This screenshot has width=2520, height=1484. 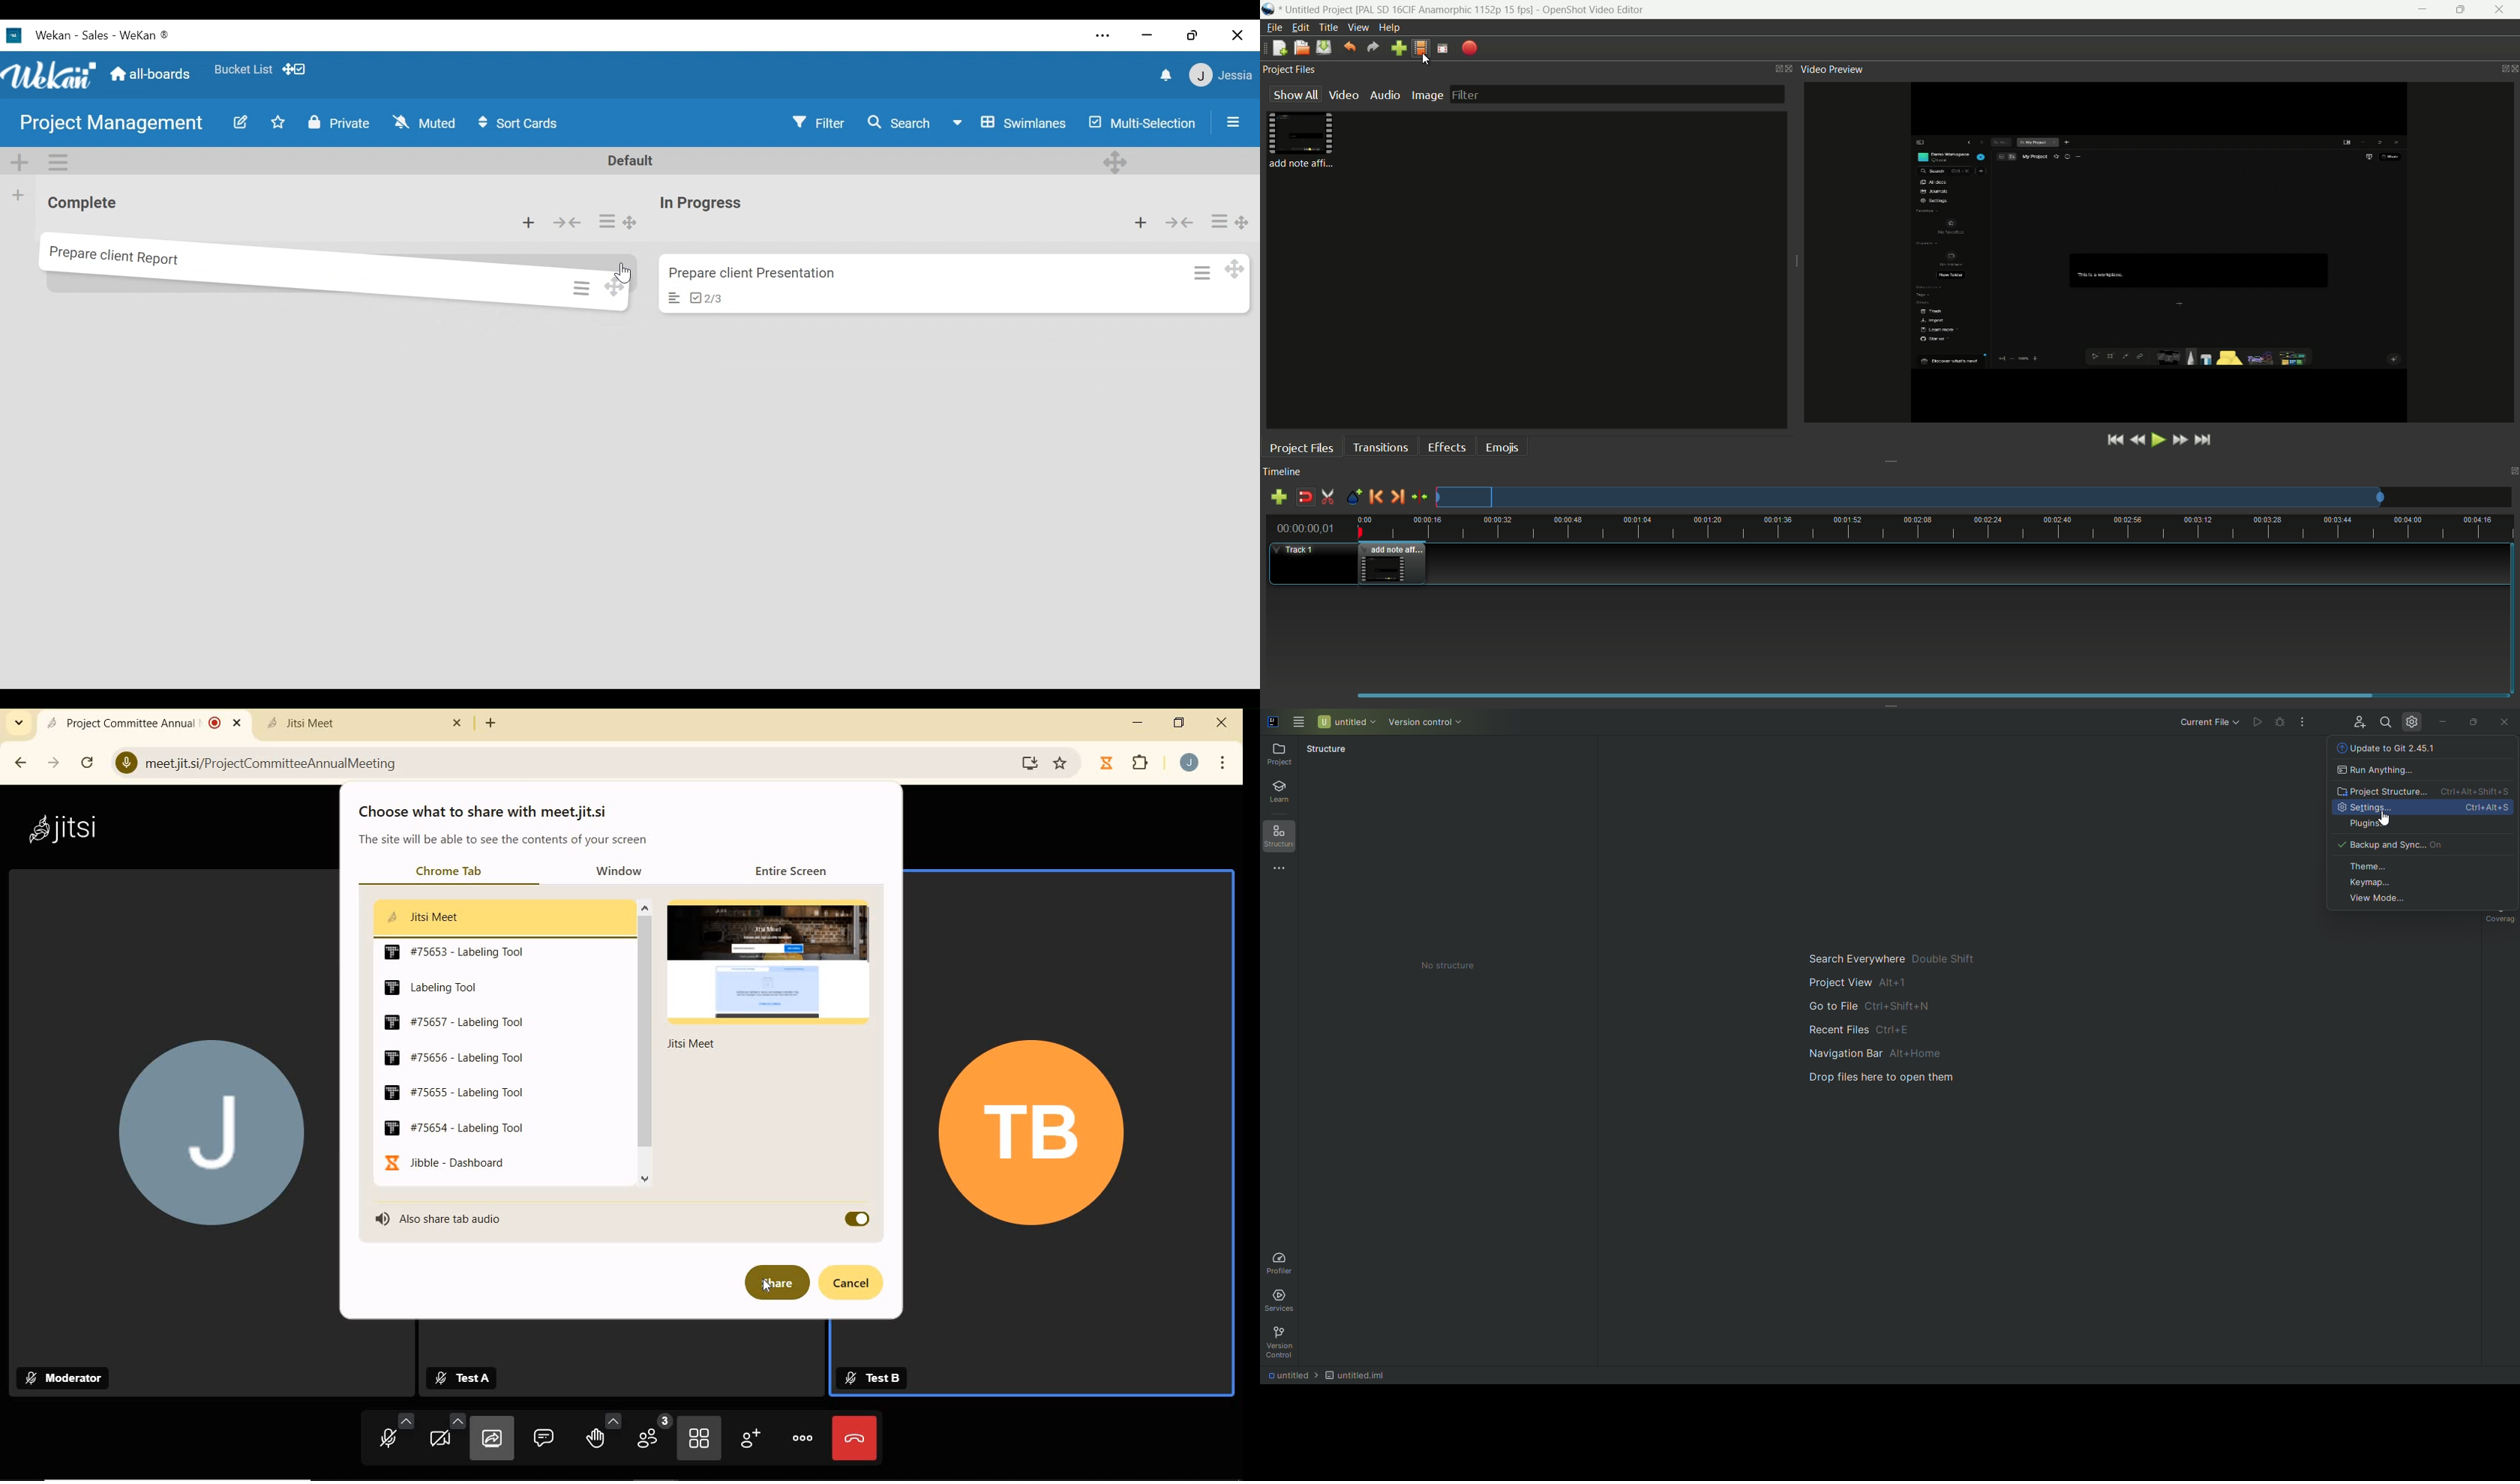 What do you see at coordinates (625, 266) in the screenshot?
I see `Cursor` at bounding box center [625, 266].